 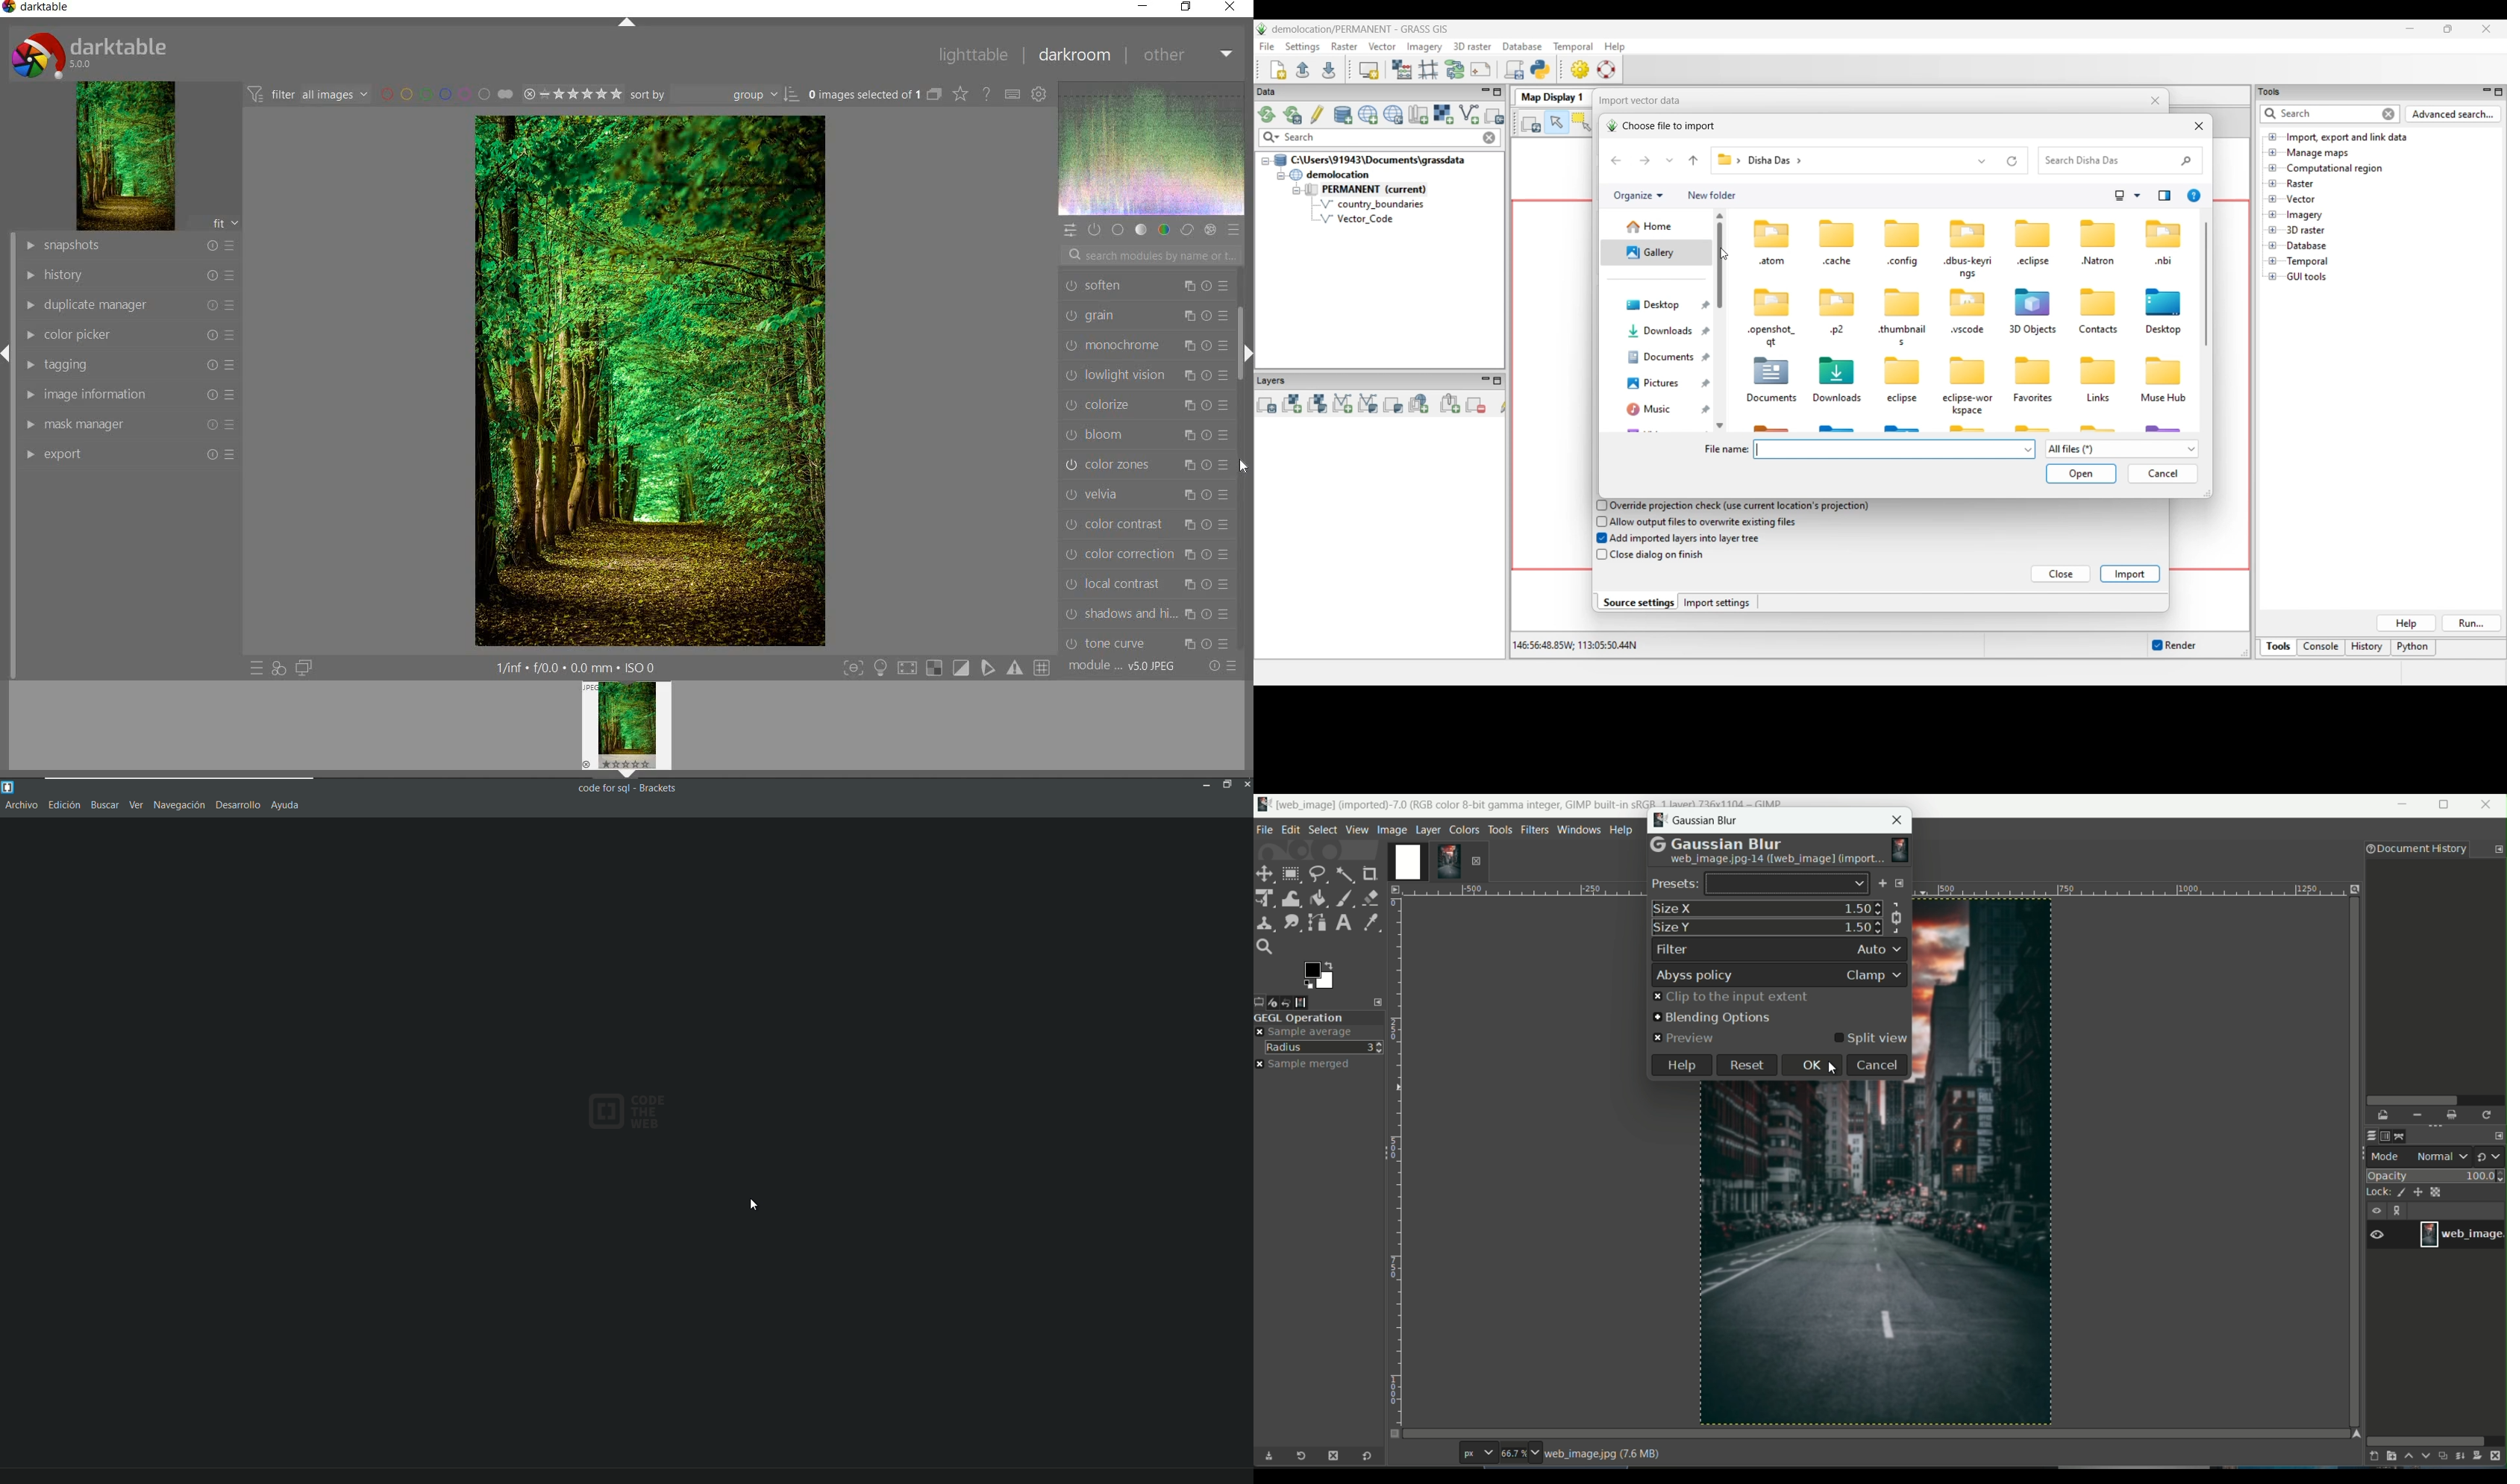 I want to click on cancel, so click(x=1876, y=1066).